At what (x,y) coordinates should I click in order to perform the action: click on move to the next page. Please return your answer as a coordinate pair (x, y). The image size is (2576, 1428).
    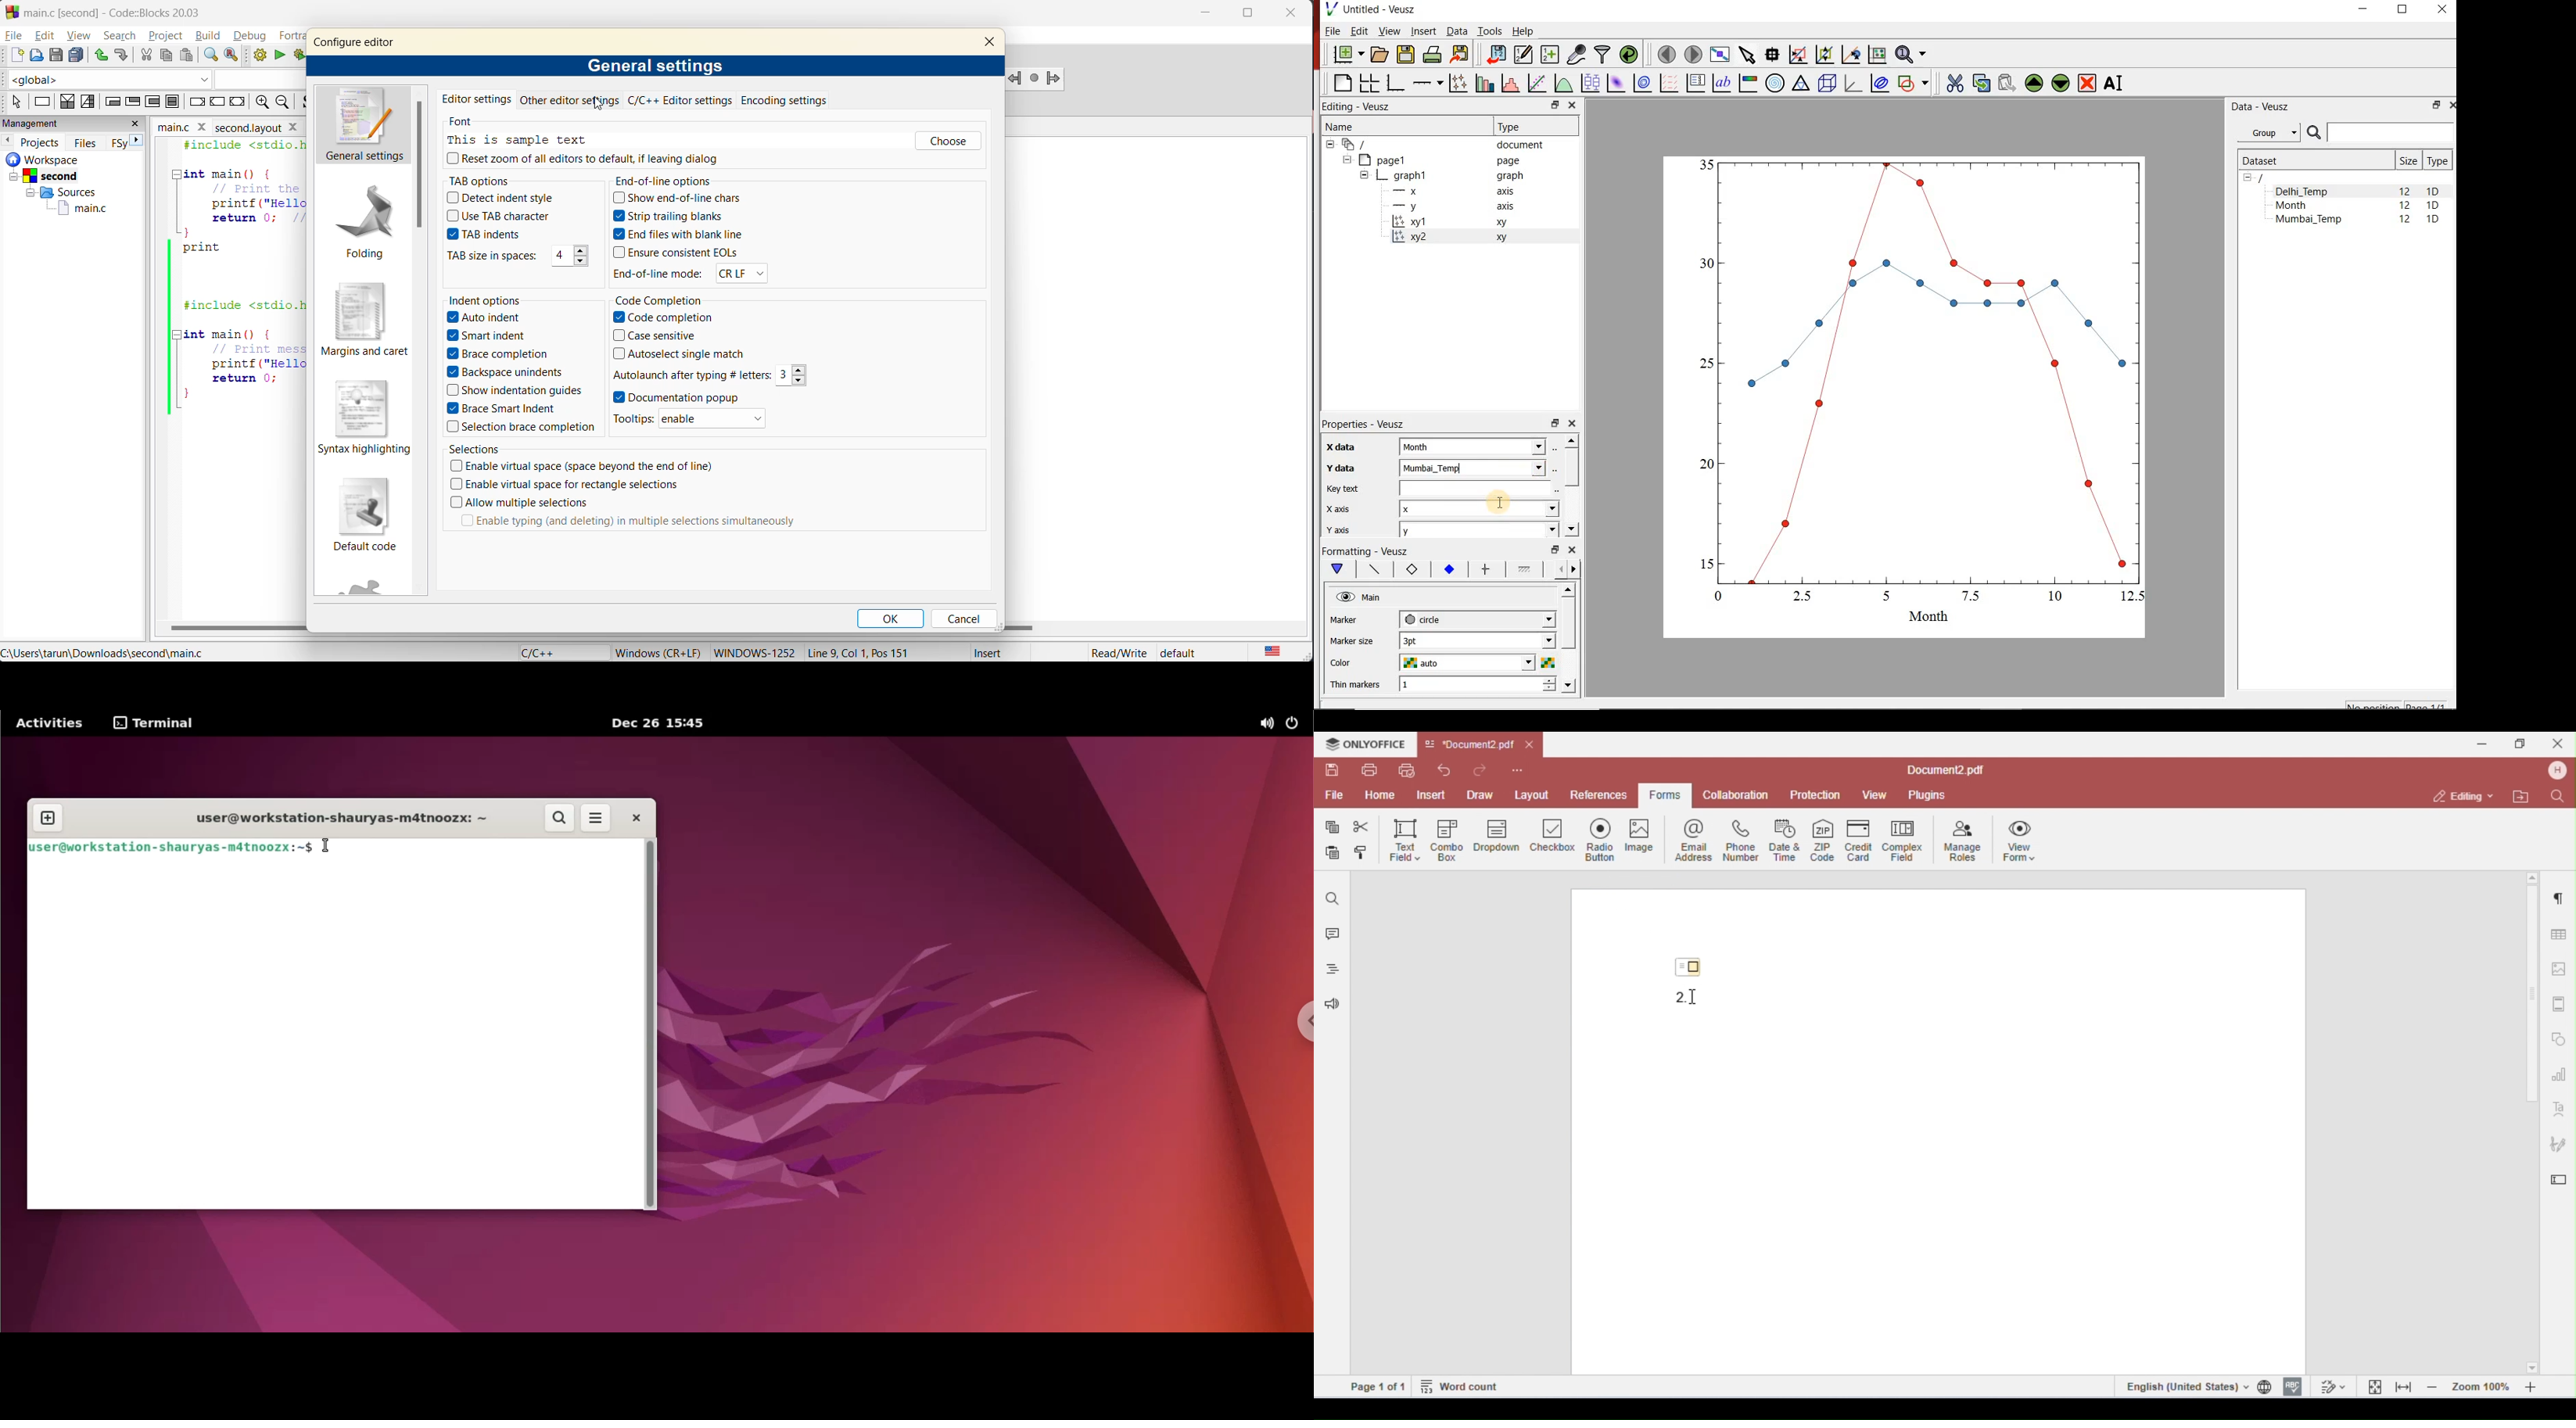
    Looking at the image, I should click on (1693, 54).